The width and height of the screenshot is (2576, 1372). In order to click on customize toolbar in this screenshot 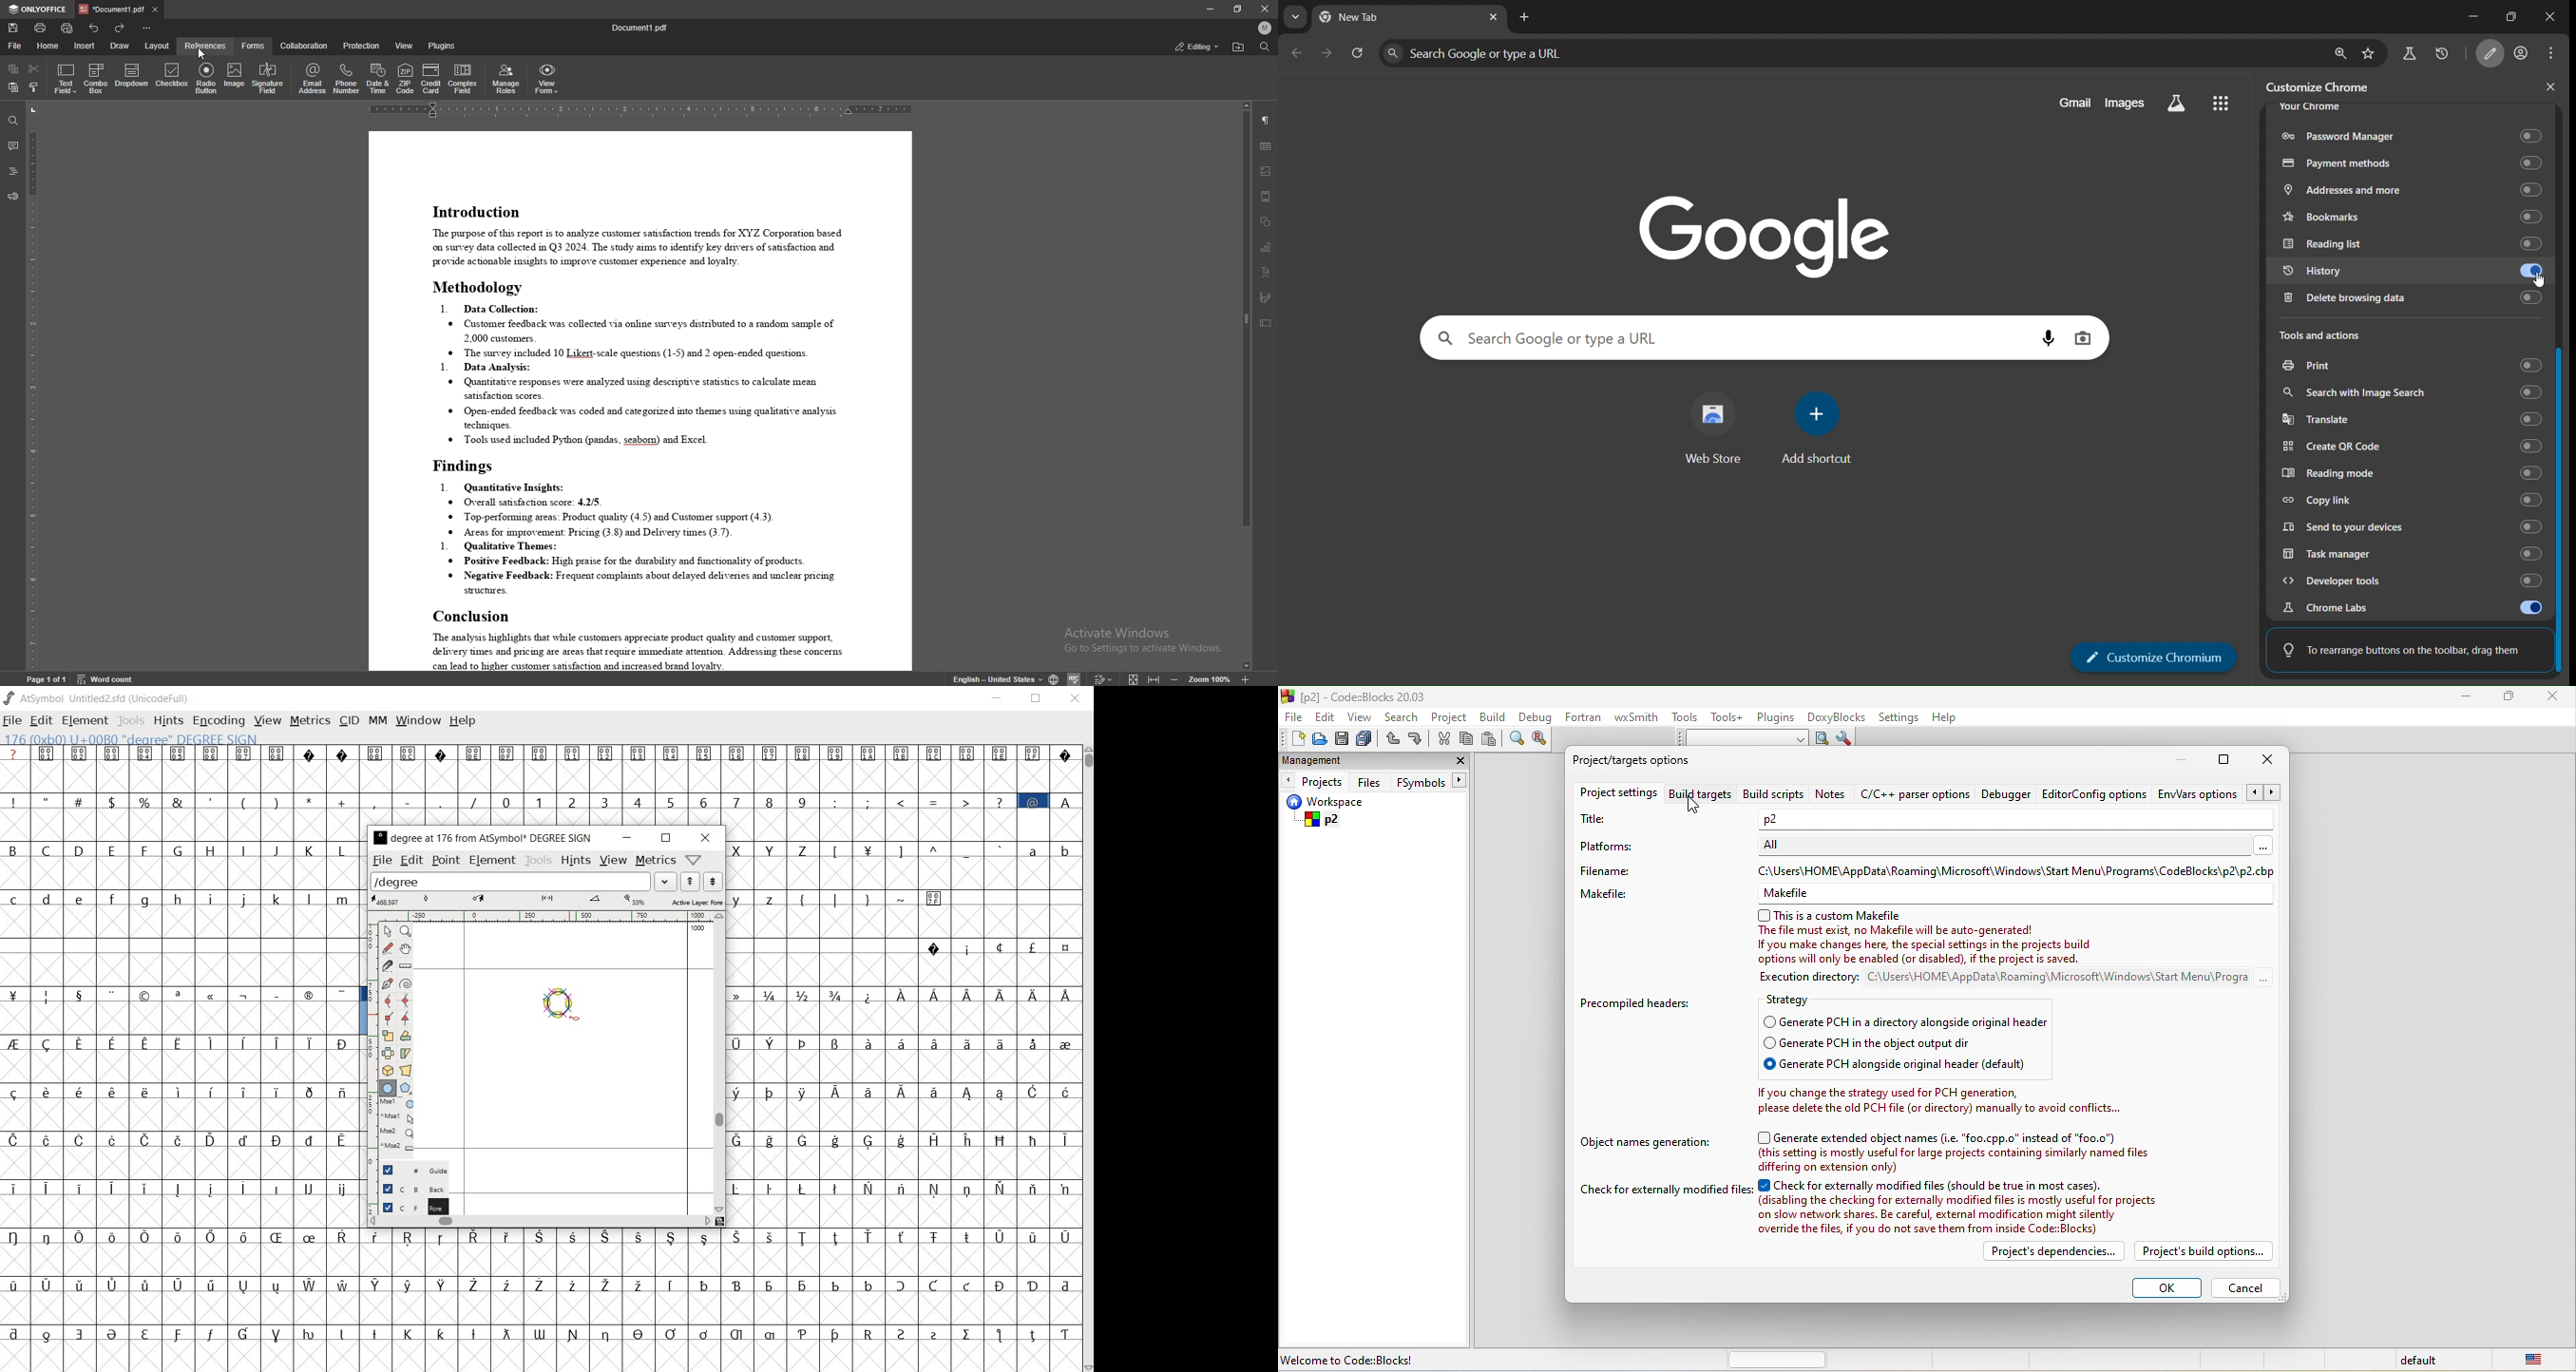, I will do `click(147, 28)`.